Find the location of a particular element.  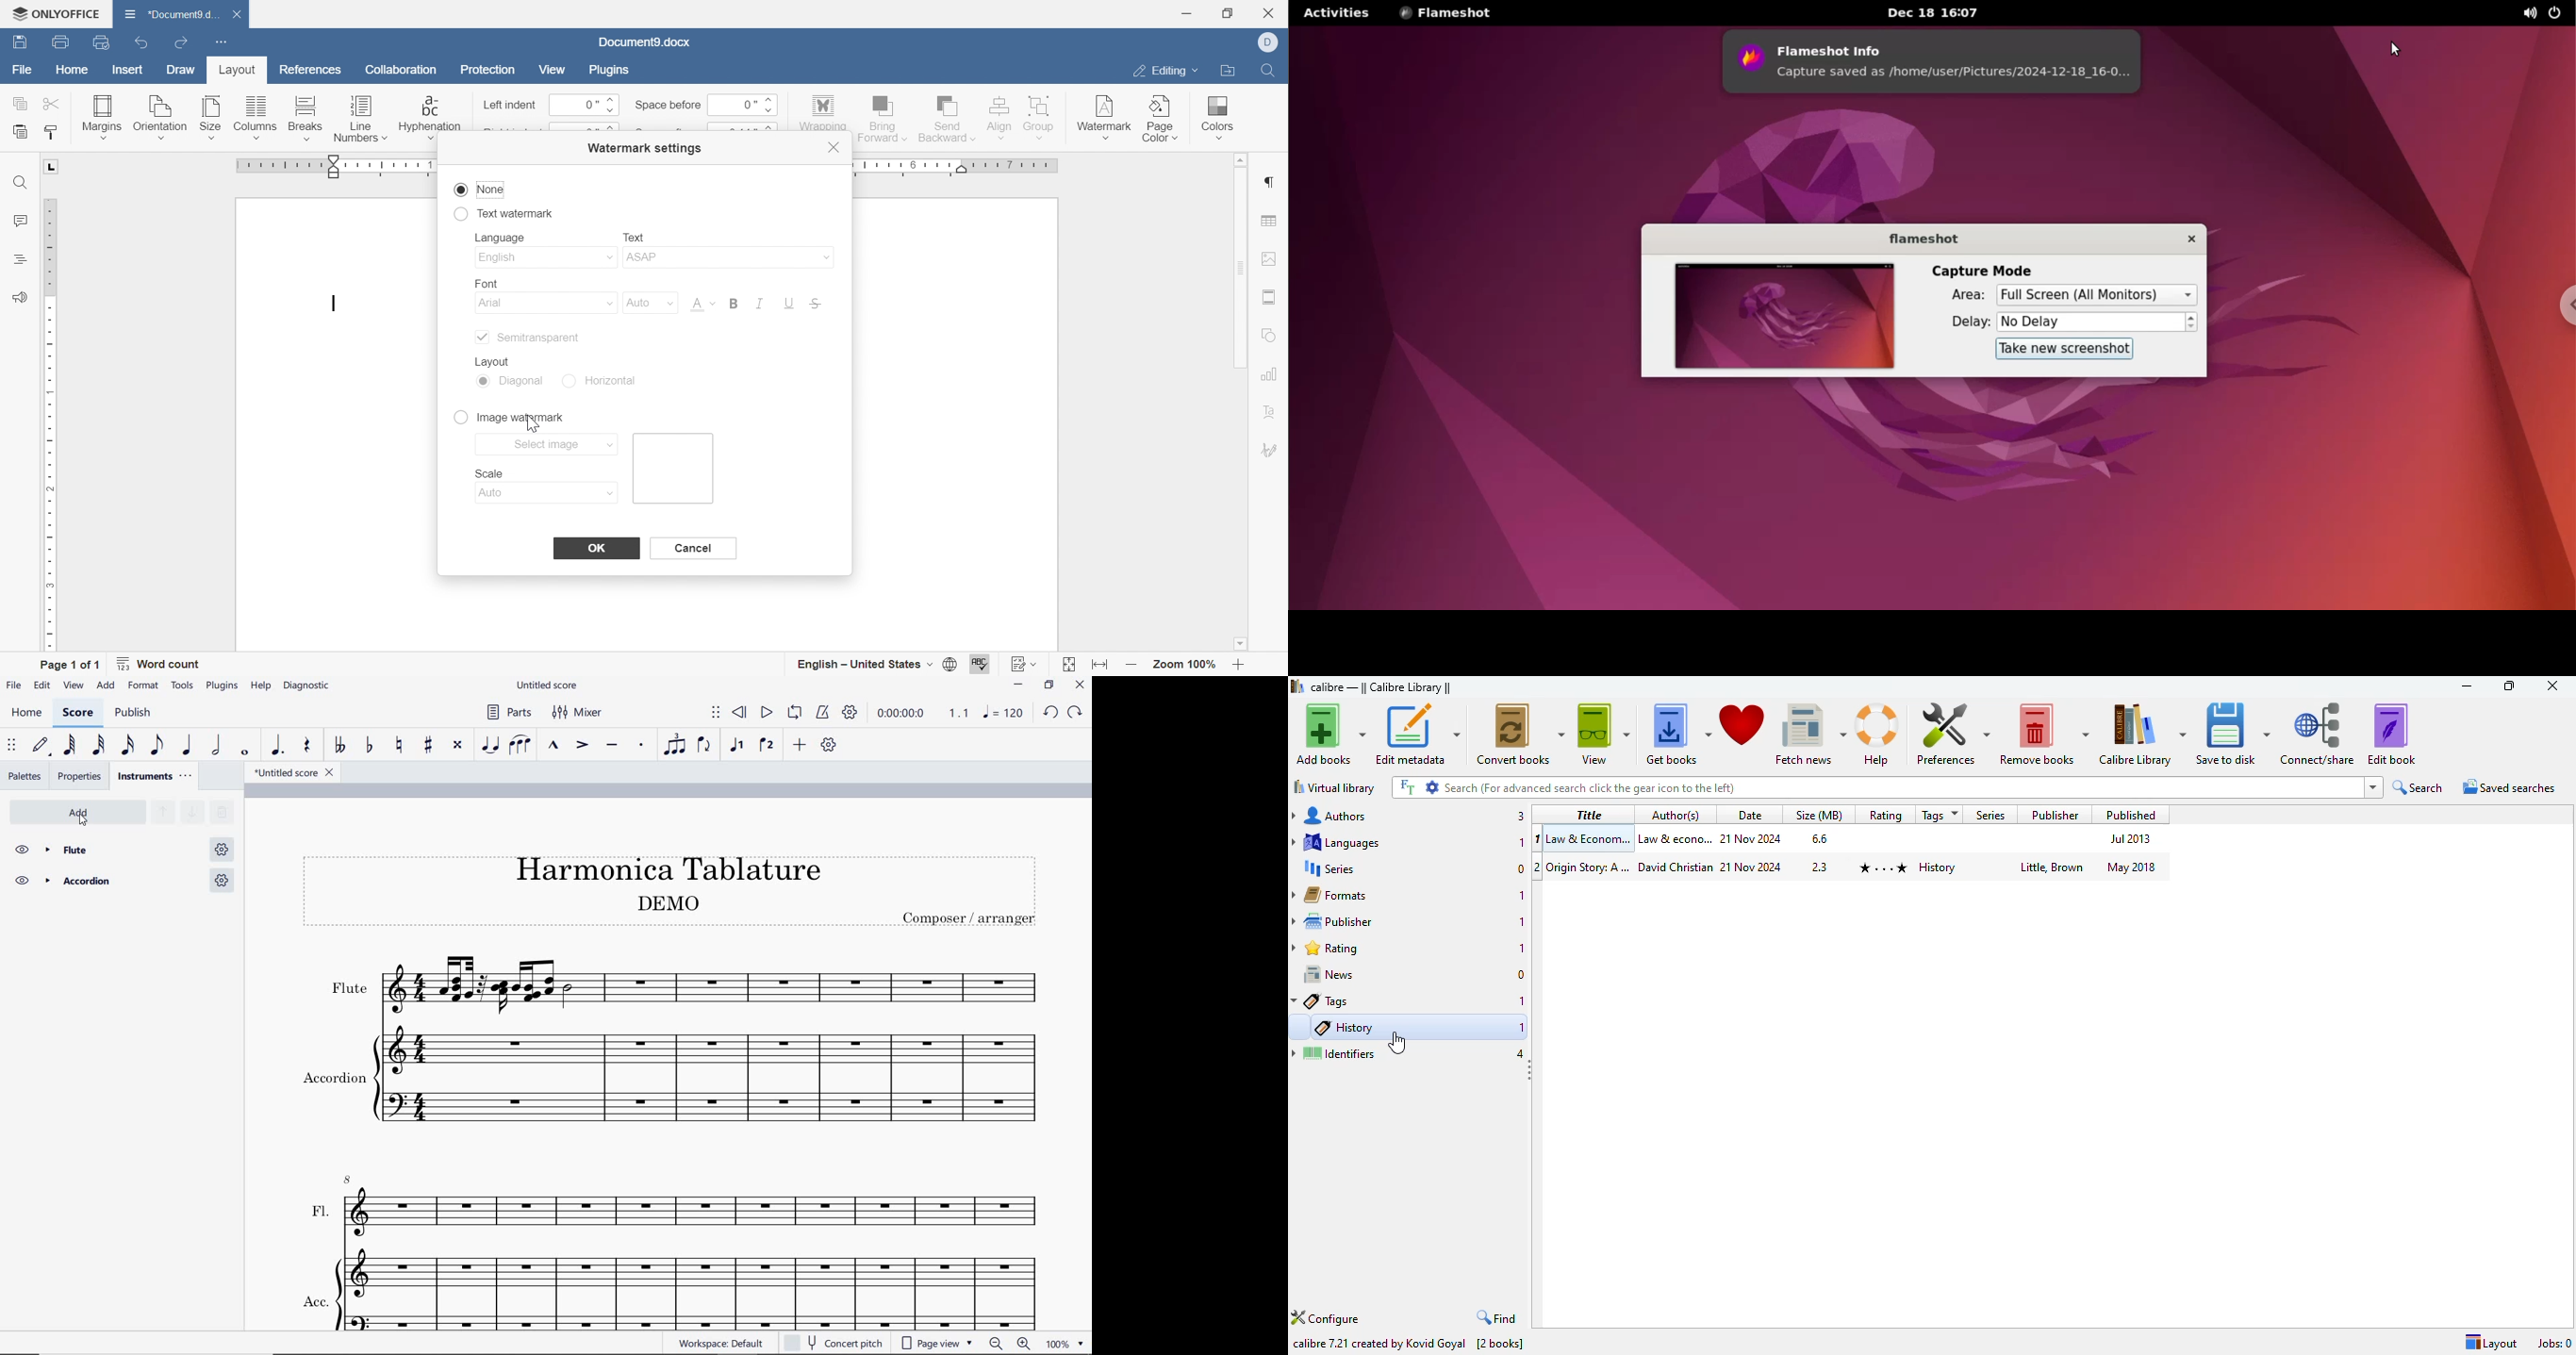

scale is located at coordinates (489, 473).